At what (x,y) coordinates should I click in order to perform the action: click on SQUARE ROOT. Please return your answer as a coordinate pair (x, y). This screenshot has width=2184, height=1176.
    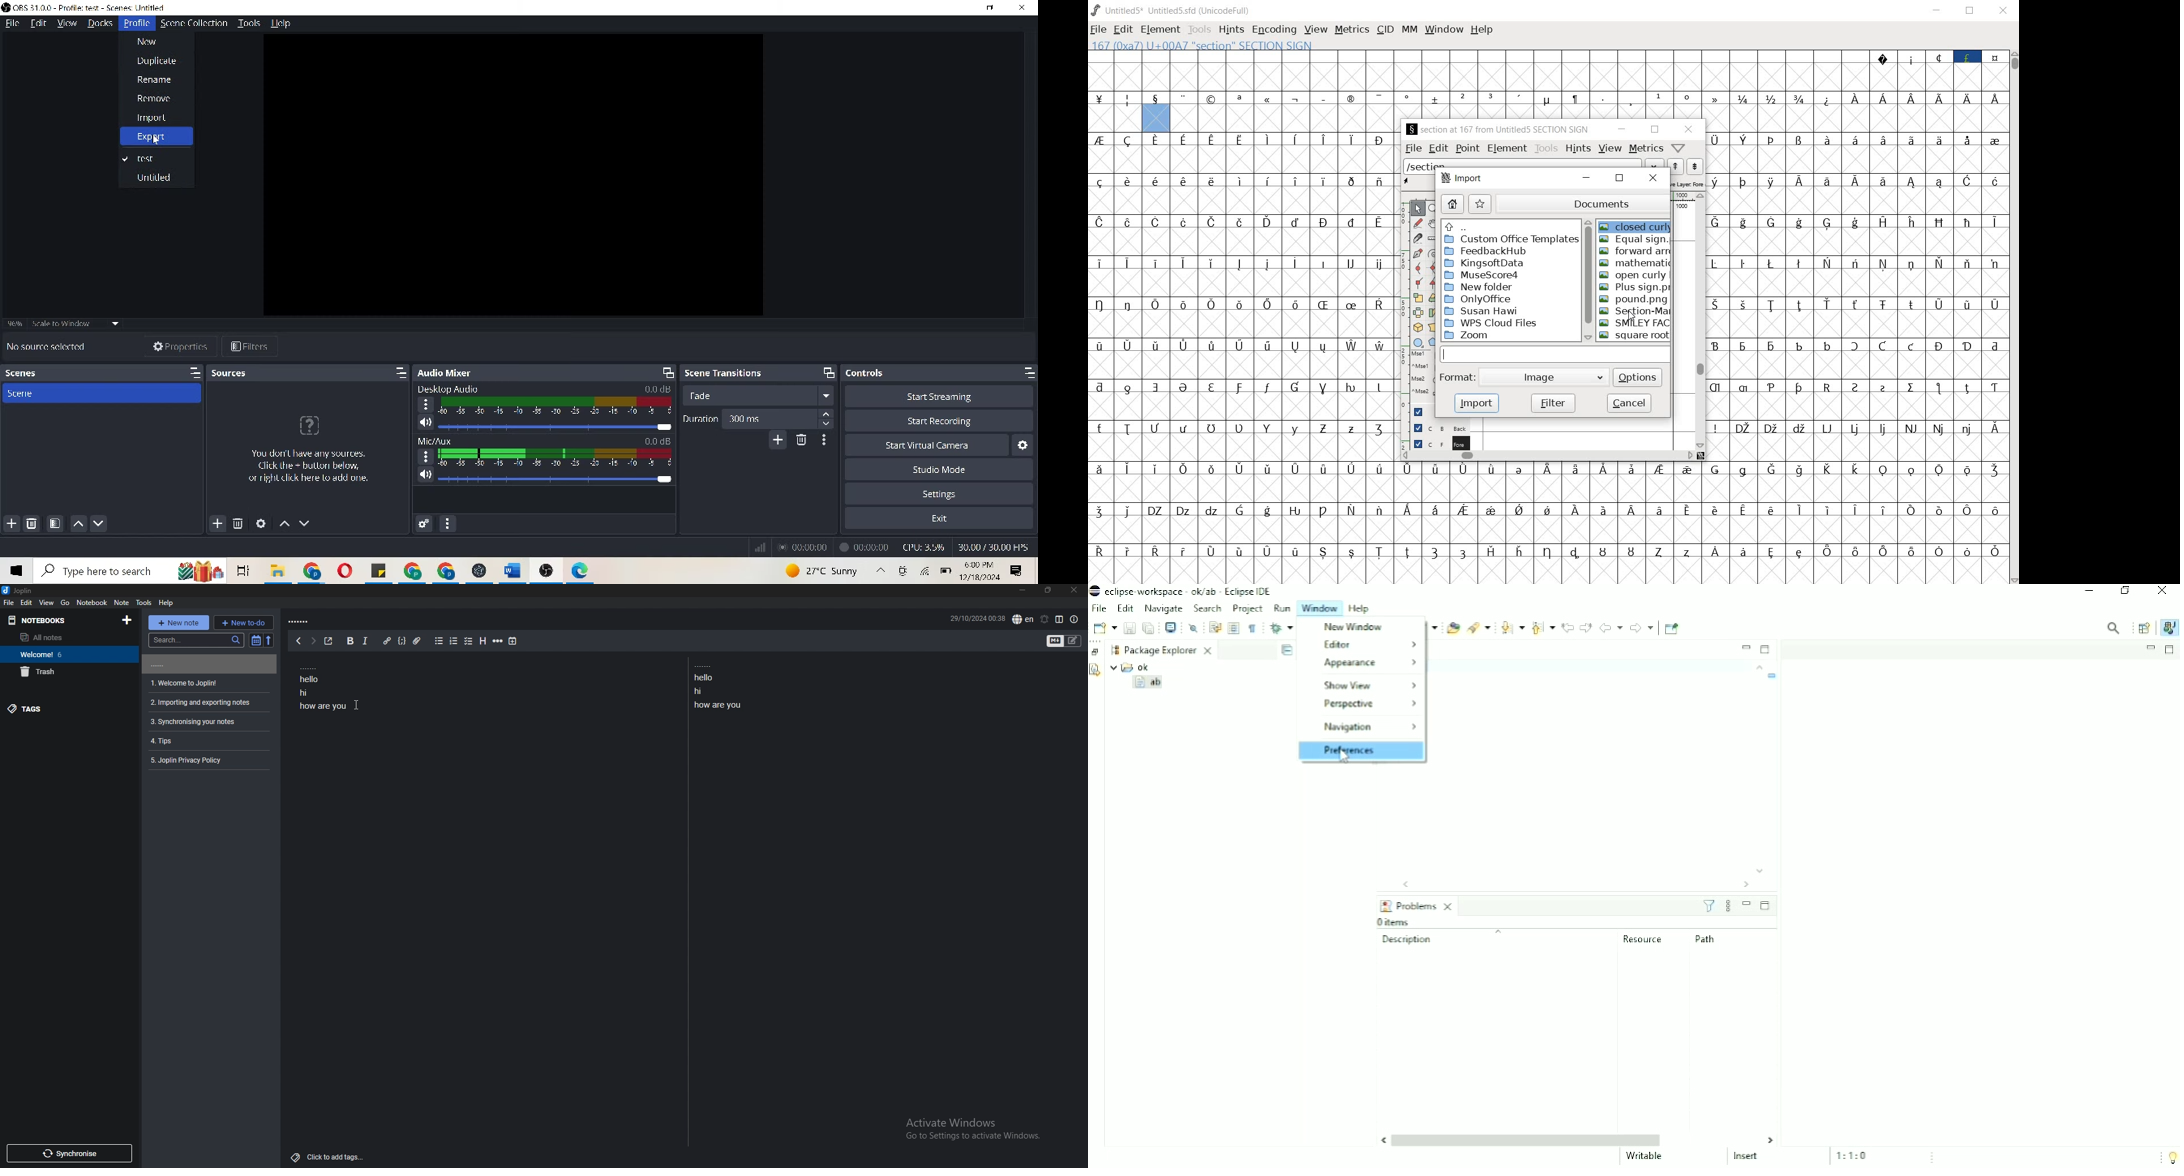
    Looking at the image, I should click on (1636, 337).